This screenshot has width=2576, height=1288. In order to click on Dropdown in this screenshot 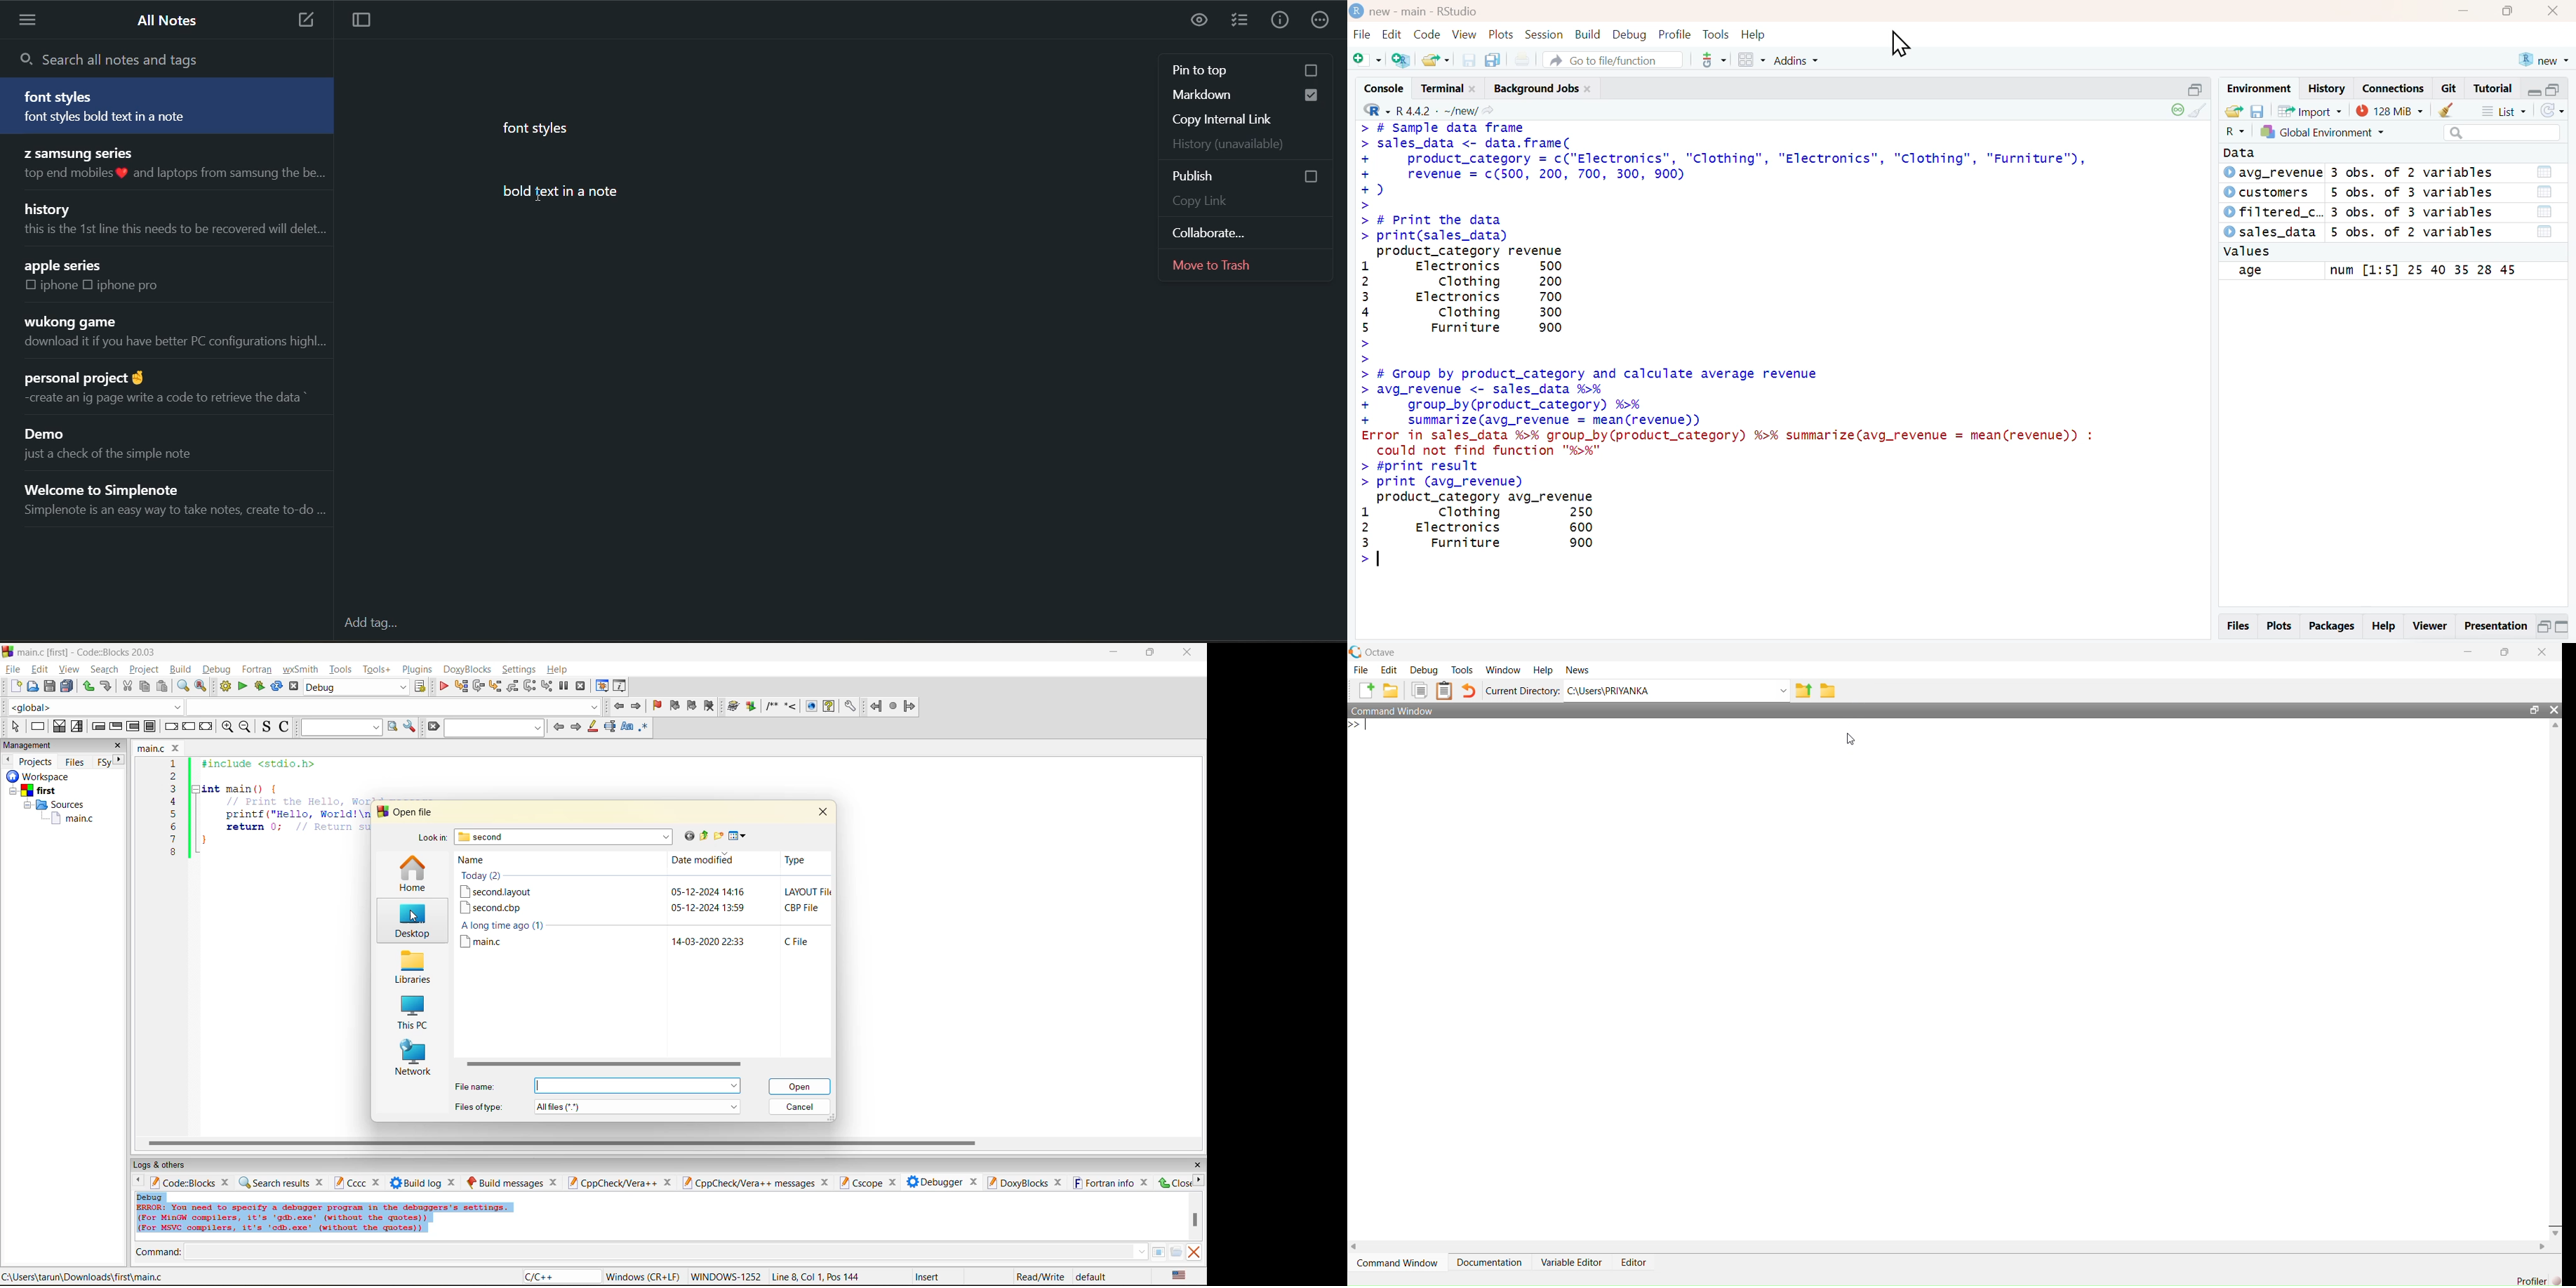, I will do `click(1784, 690)`.